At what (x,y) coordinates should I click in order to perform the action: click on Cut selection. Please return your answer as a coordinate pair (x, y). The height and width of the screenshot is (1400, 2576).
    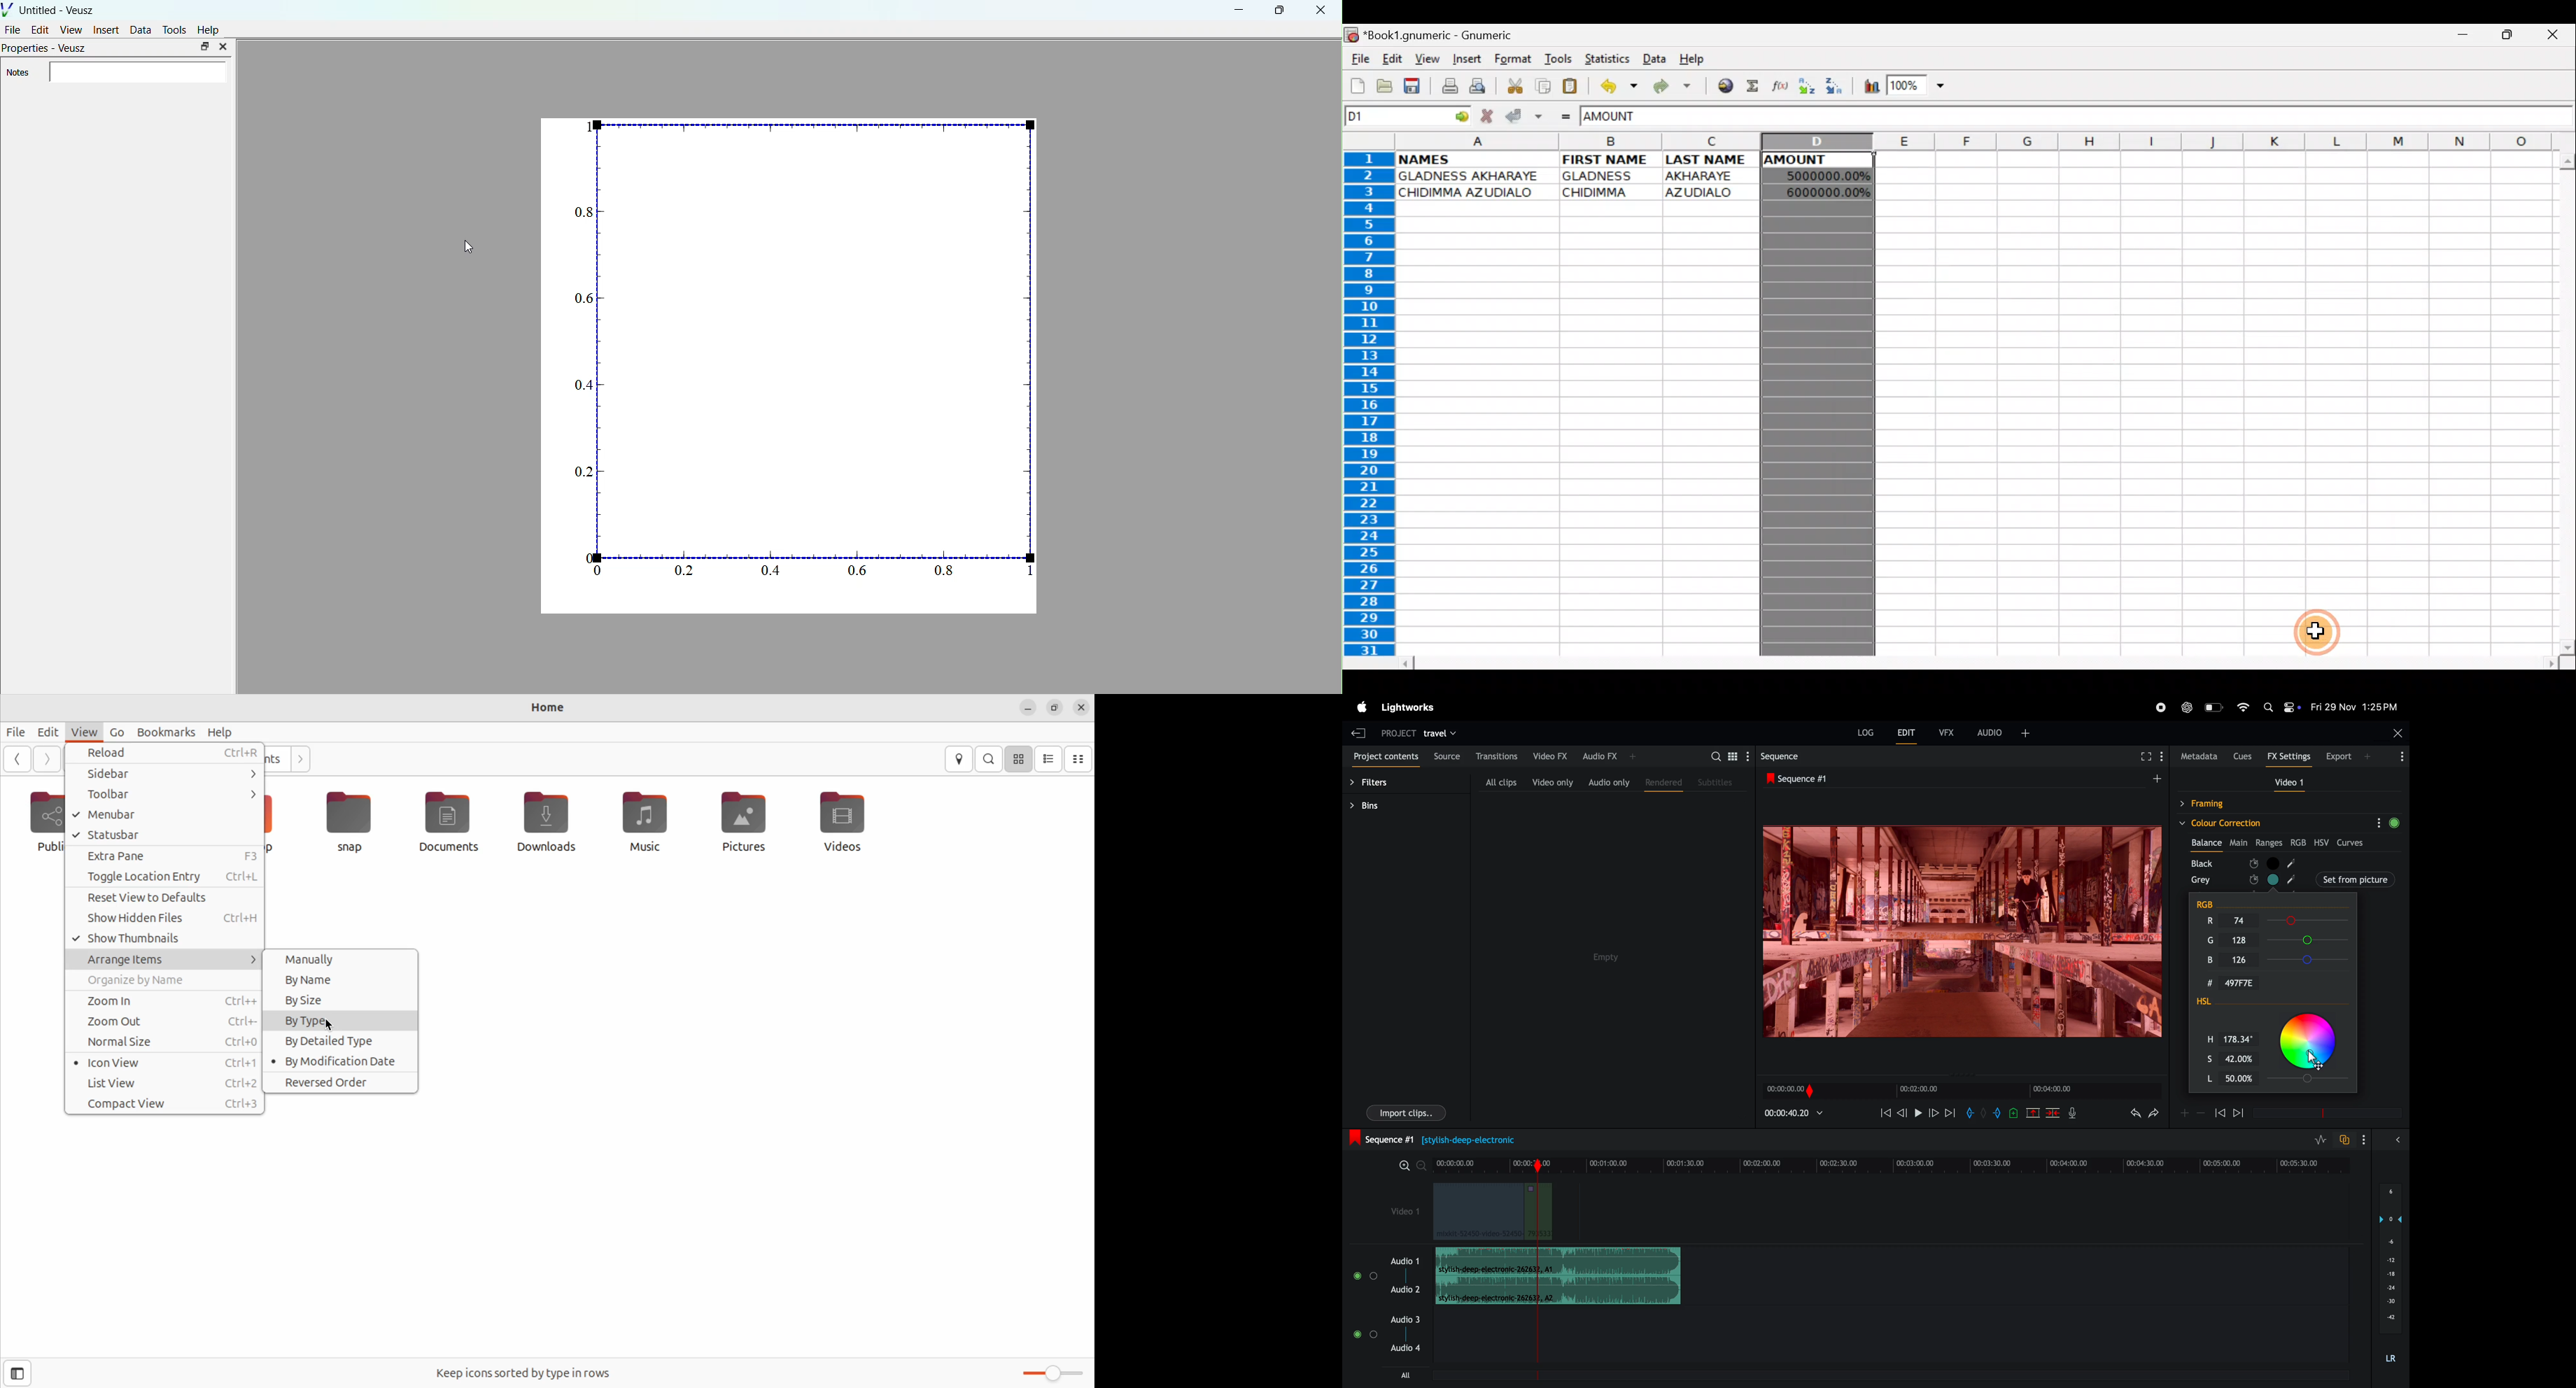
    Looking at the image, I should click on (1512, 85).